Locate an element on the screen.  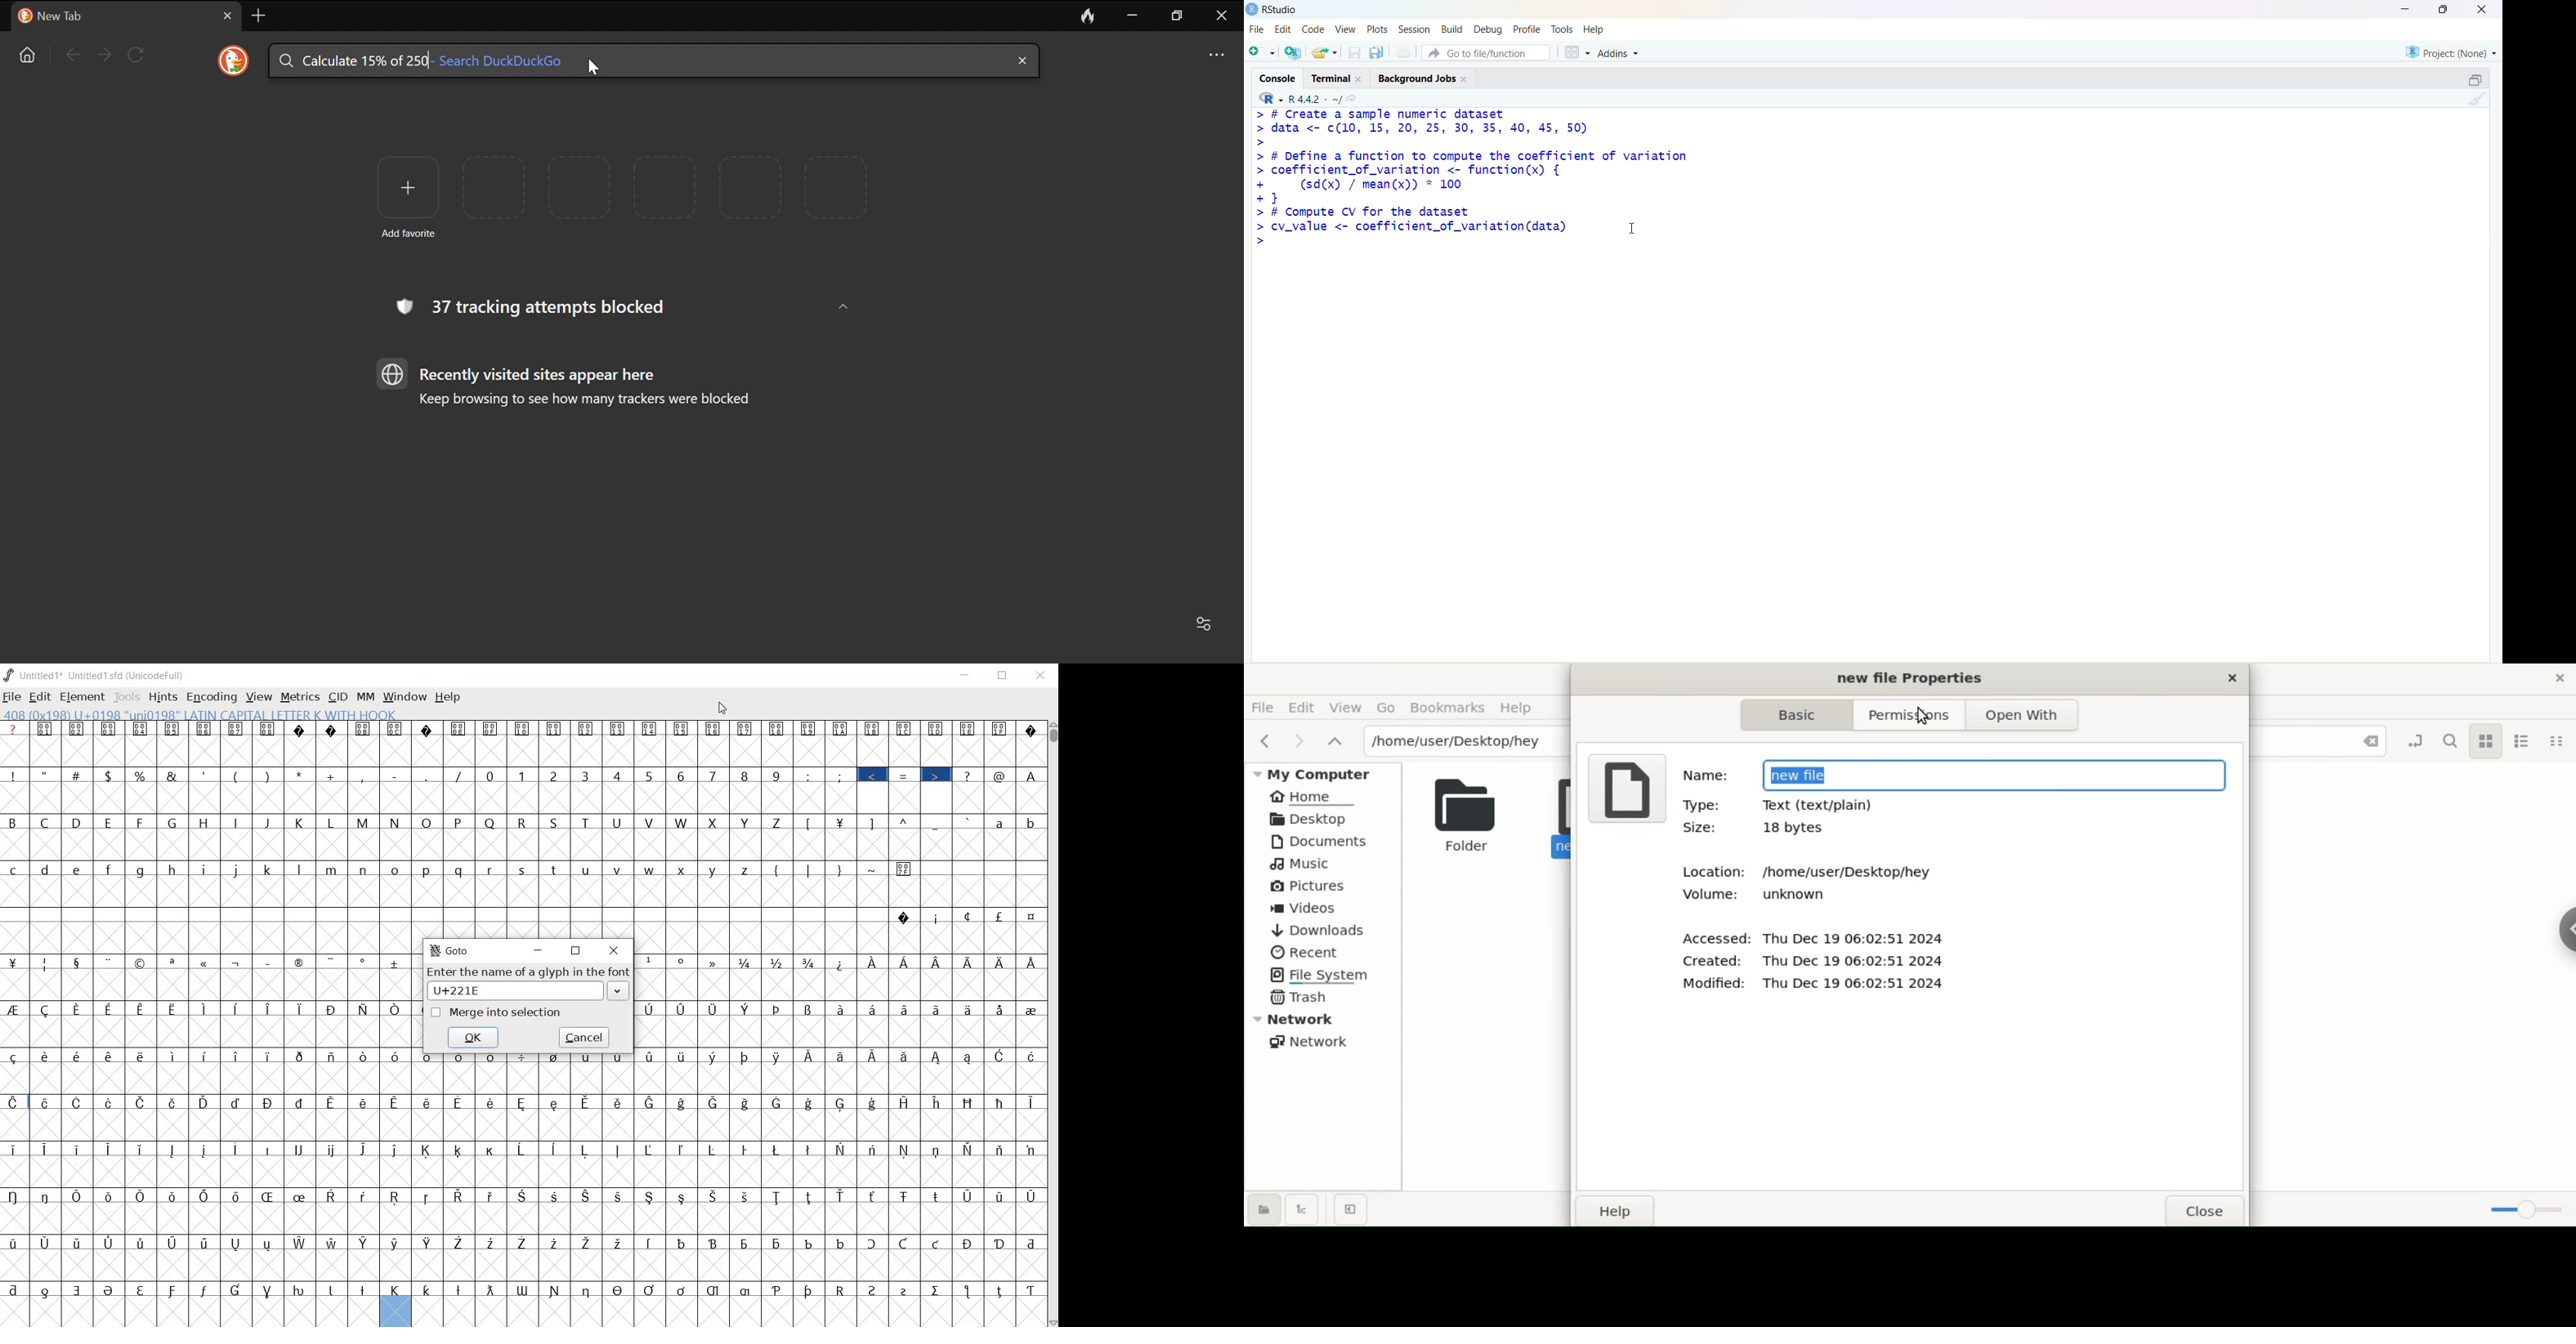
empty glyph slots is located at coordinates (524, 1079).